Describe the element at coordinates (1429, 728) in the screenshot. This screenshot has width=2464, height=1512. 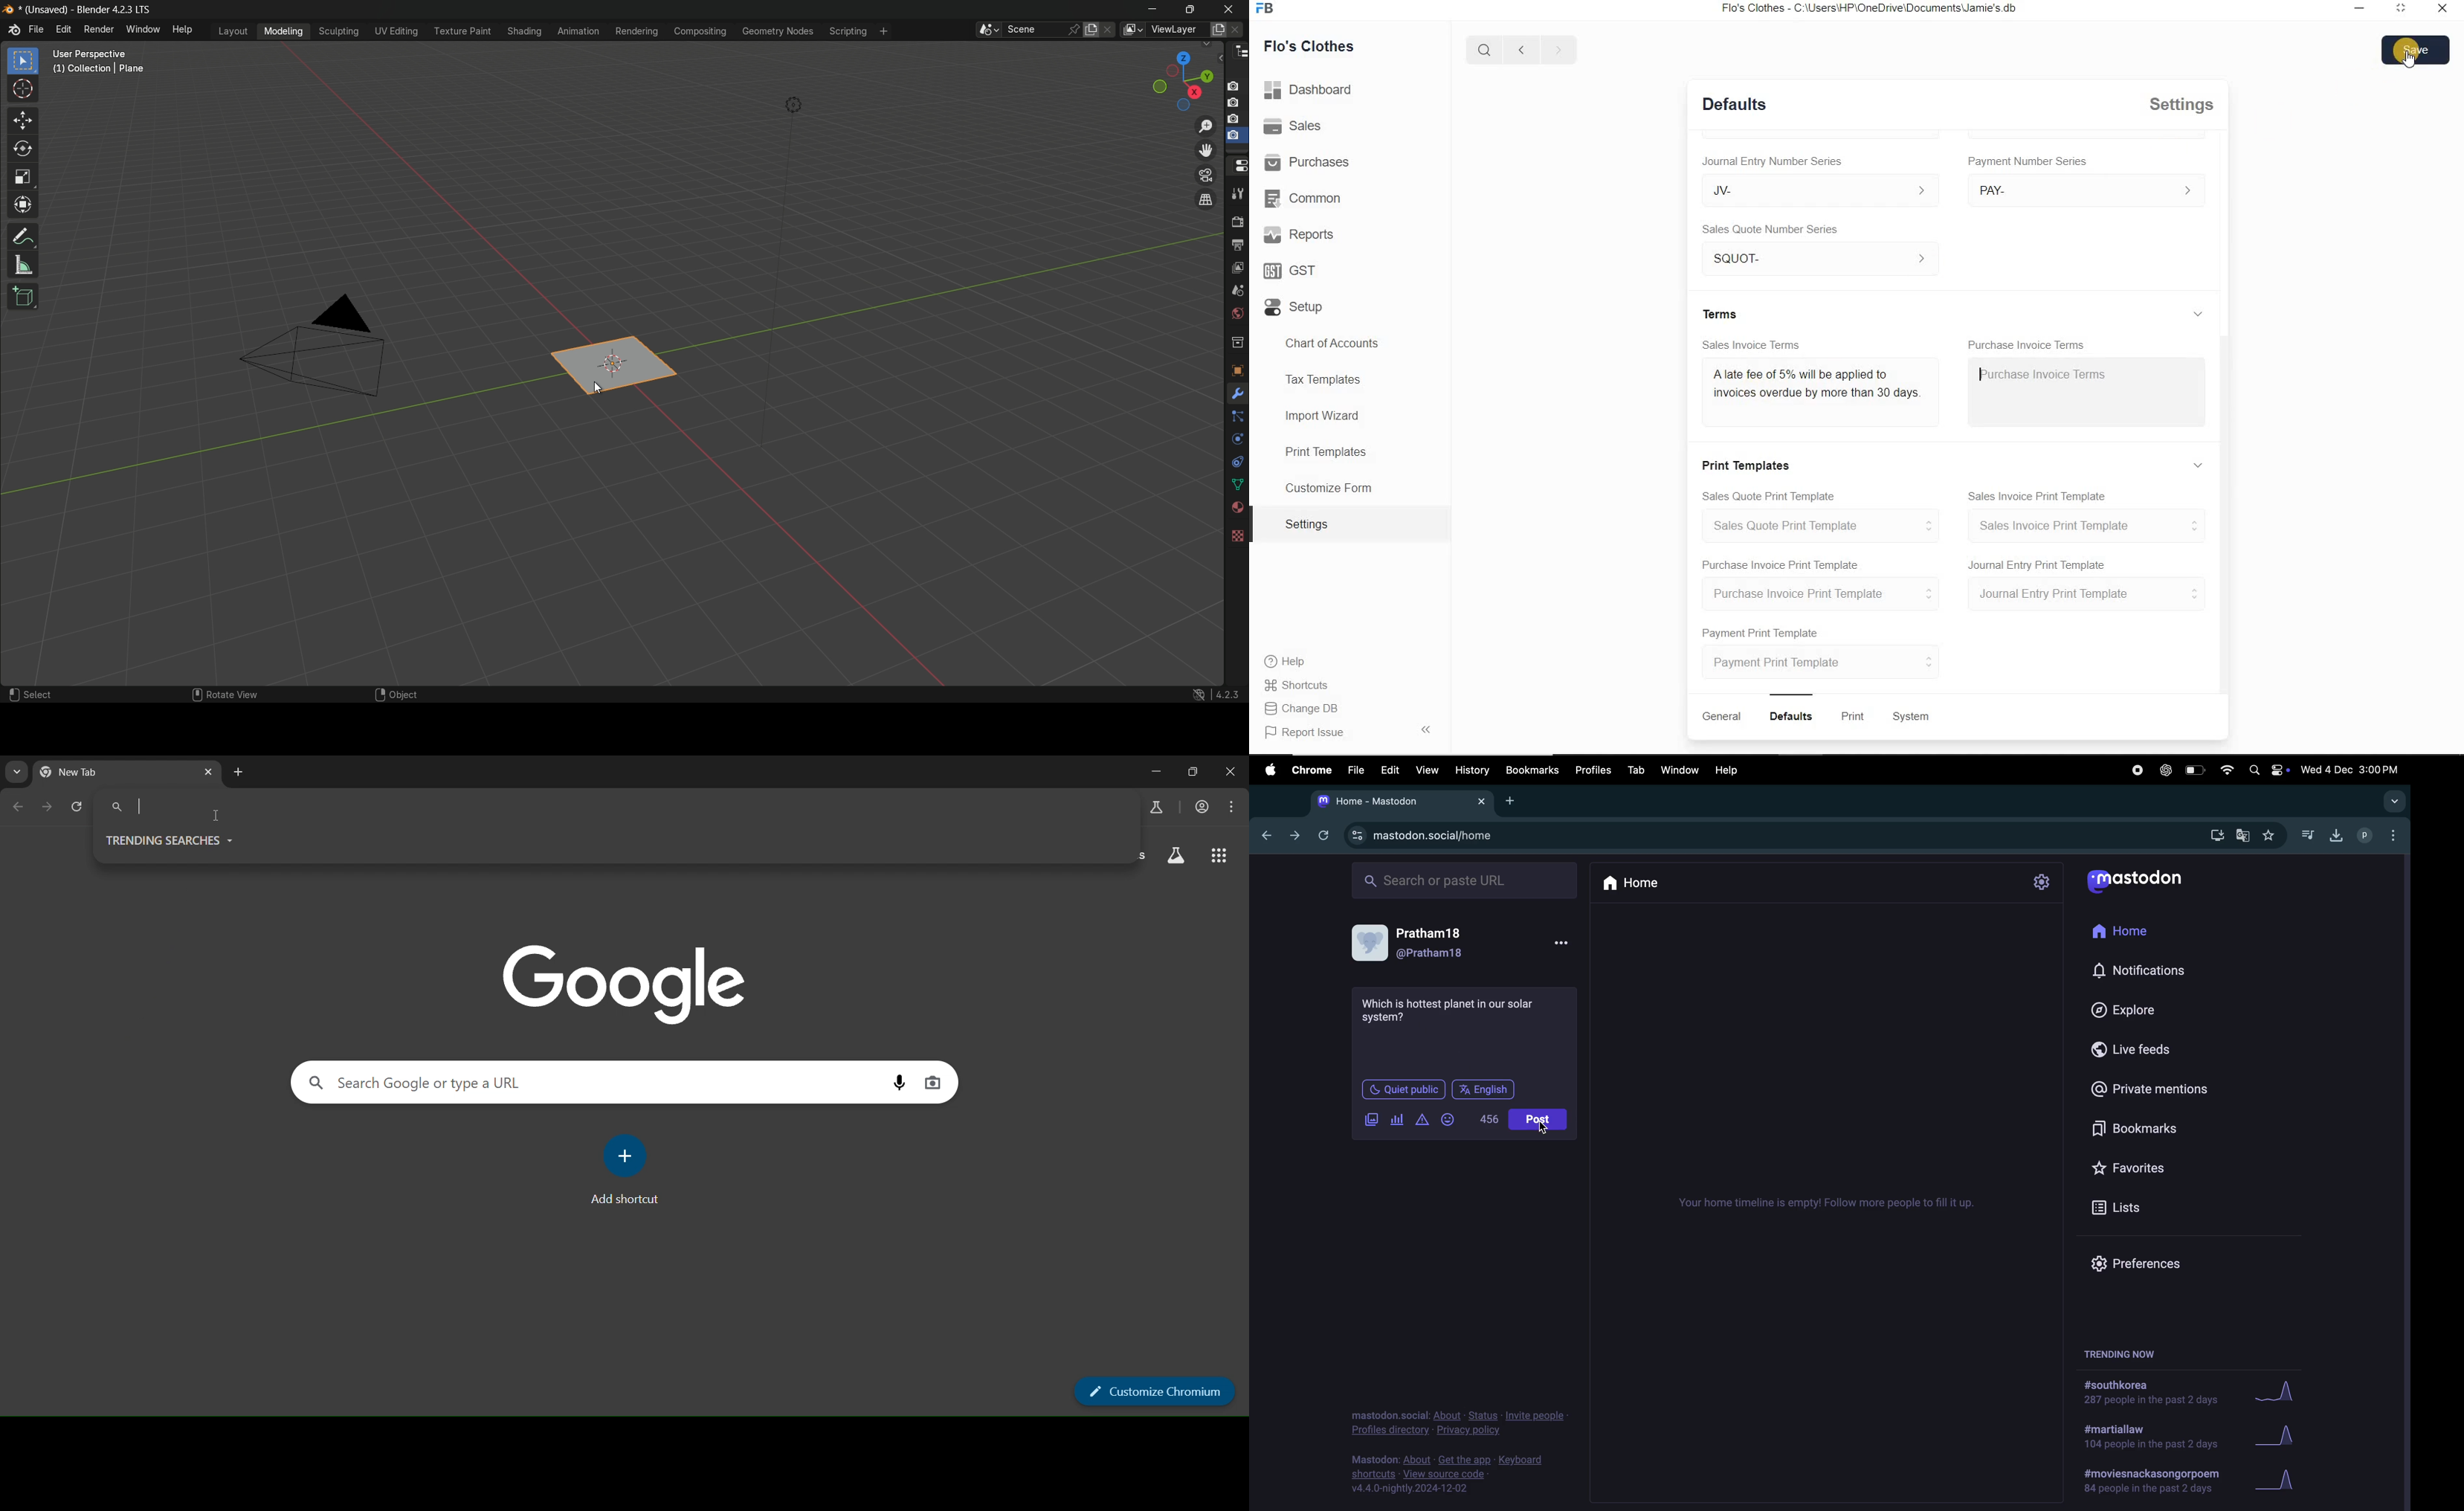
I see `Arrow` at that location.